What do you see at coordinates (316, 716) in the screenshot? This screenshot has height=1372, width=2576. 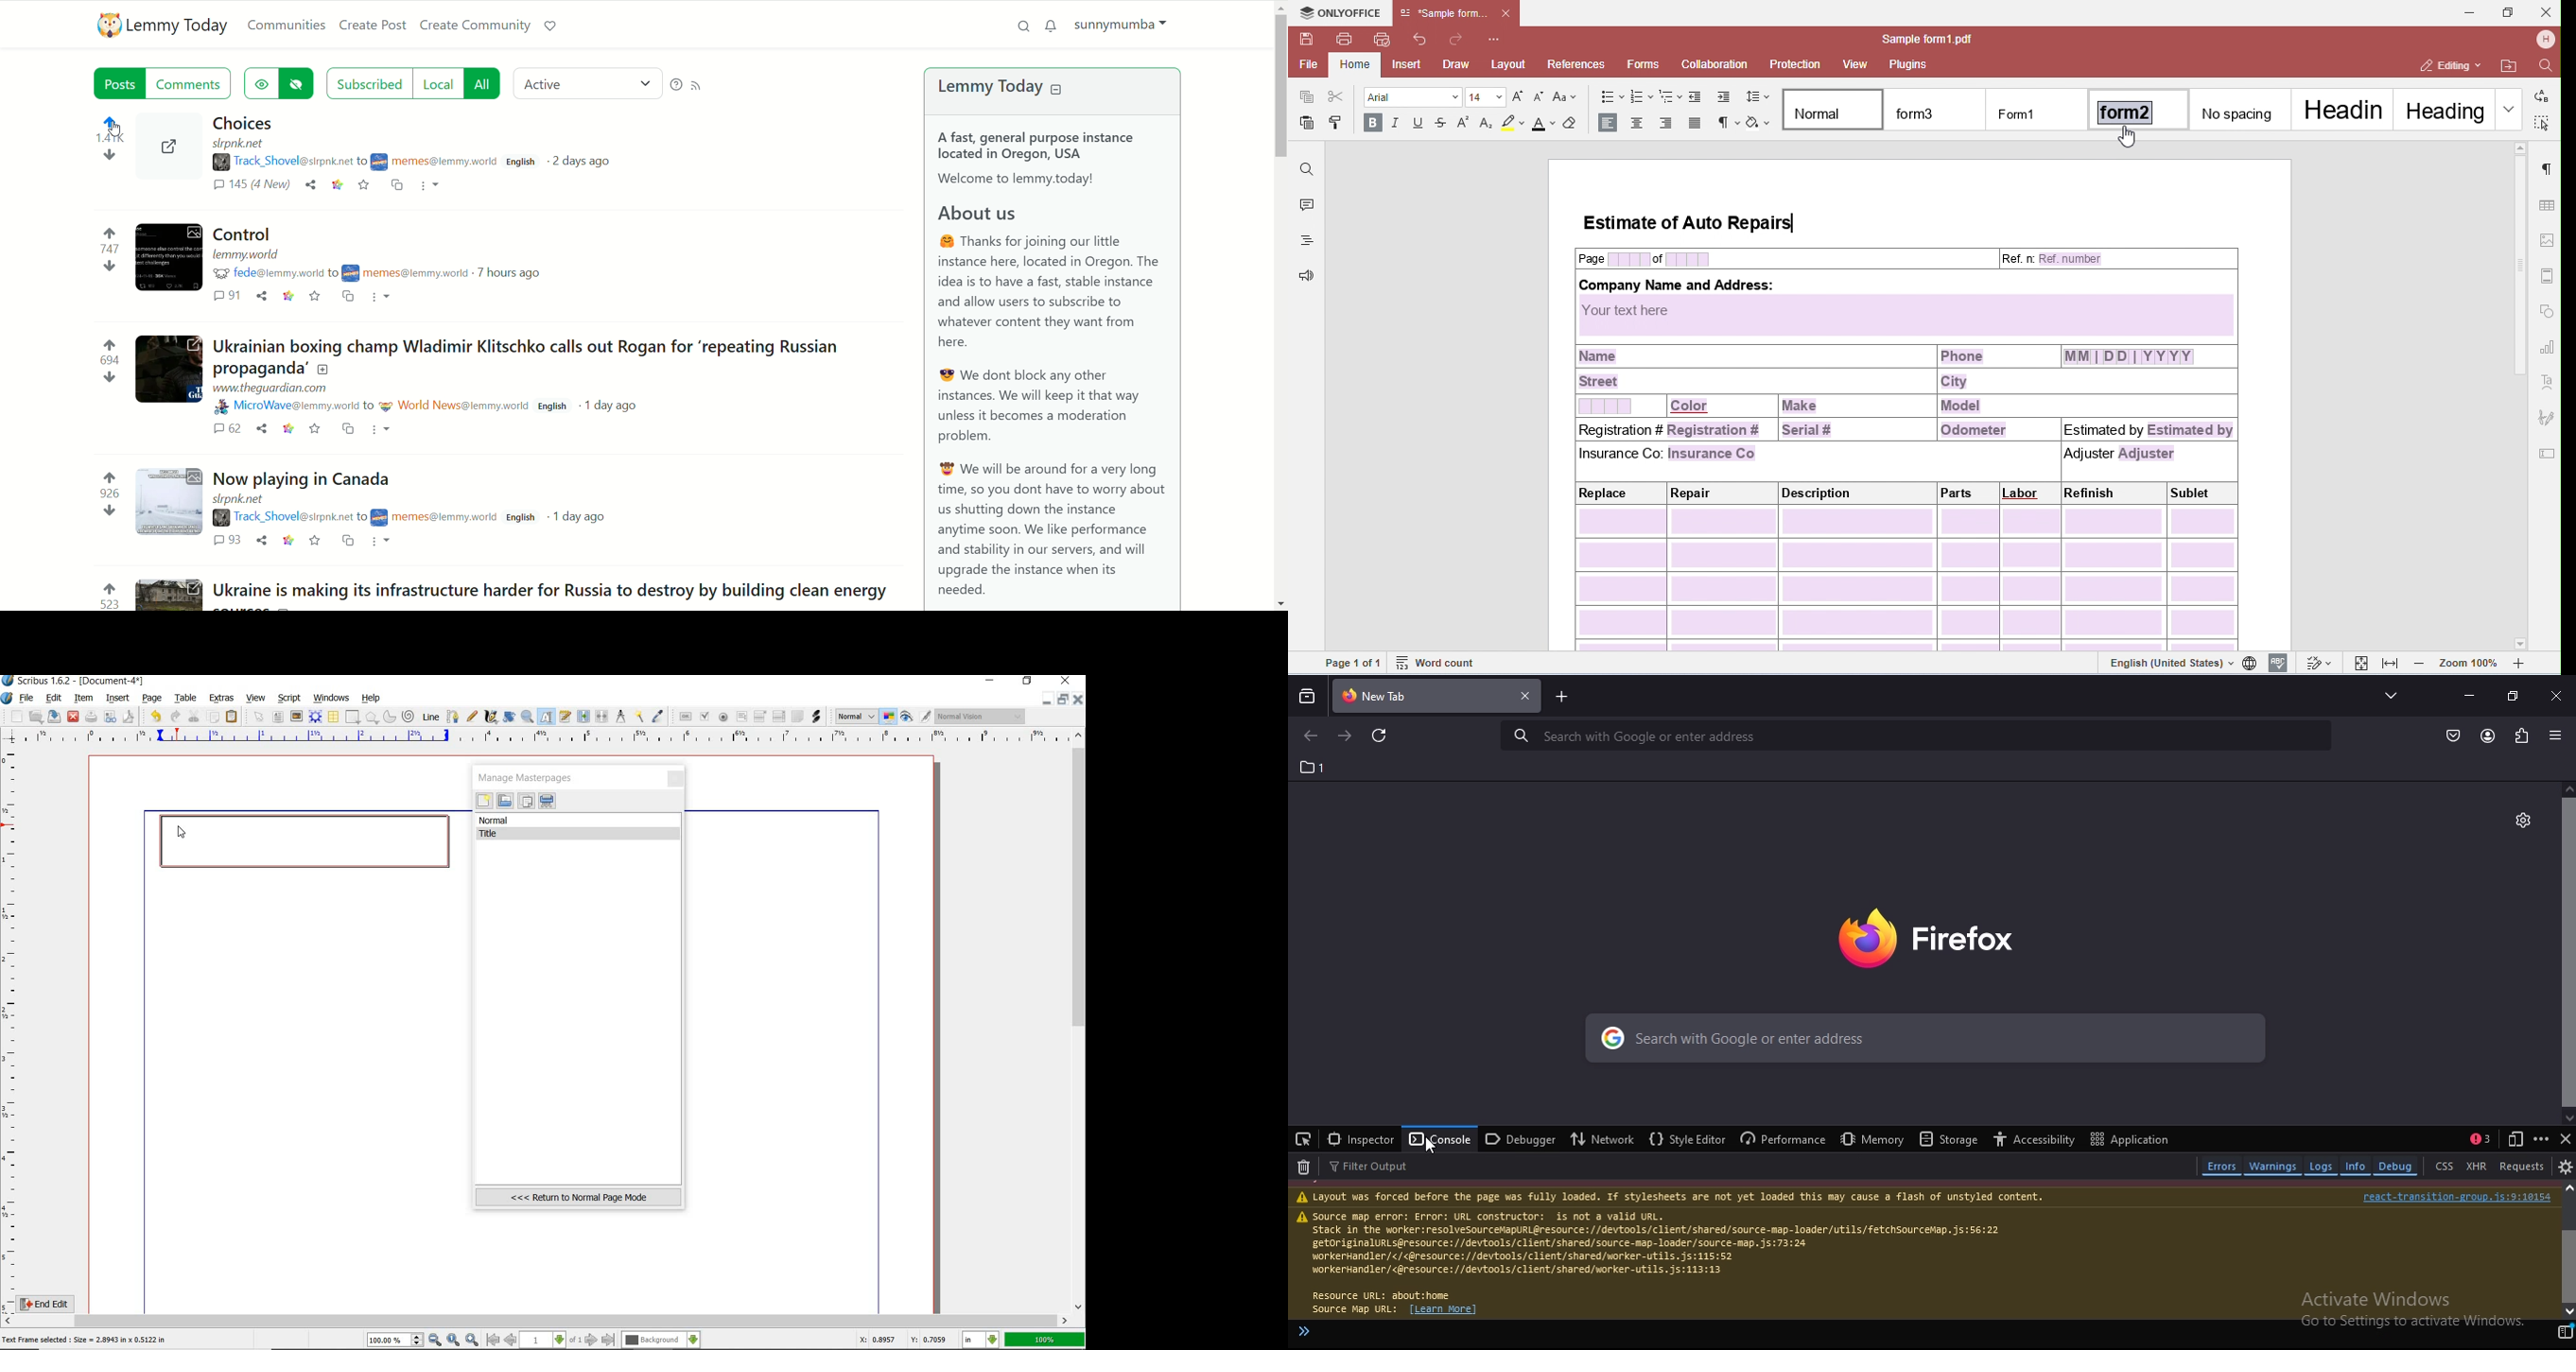 I see `render frame` at bounding box center [316, 716].